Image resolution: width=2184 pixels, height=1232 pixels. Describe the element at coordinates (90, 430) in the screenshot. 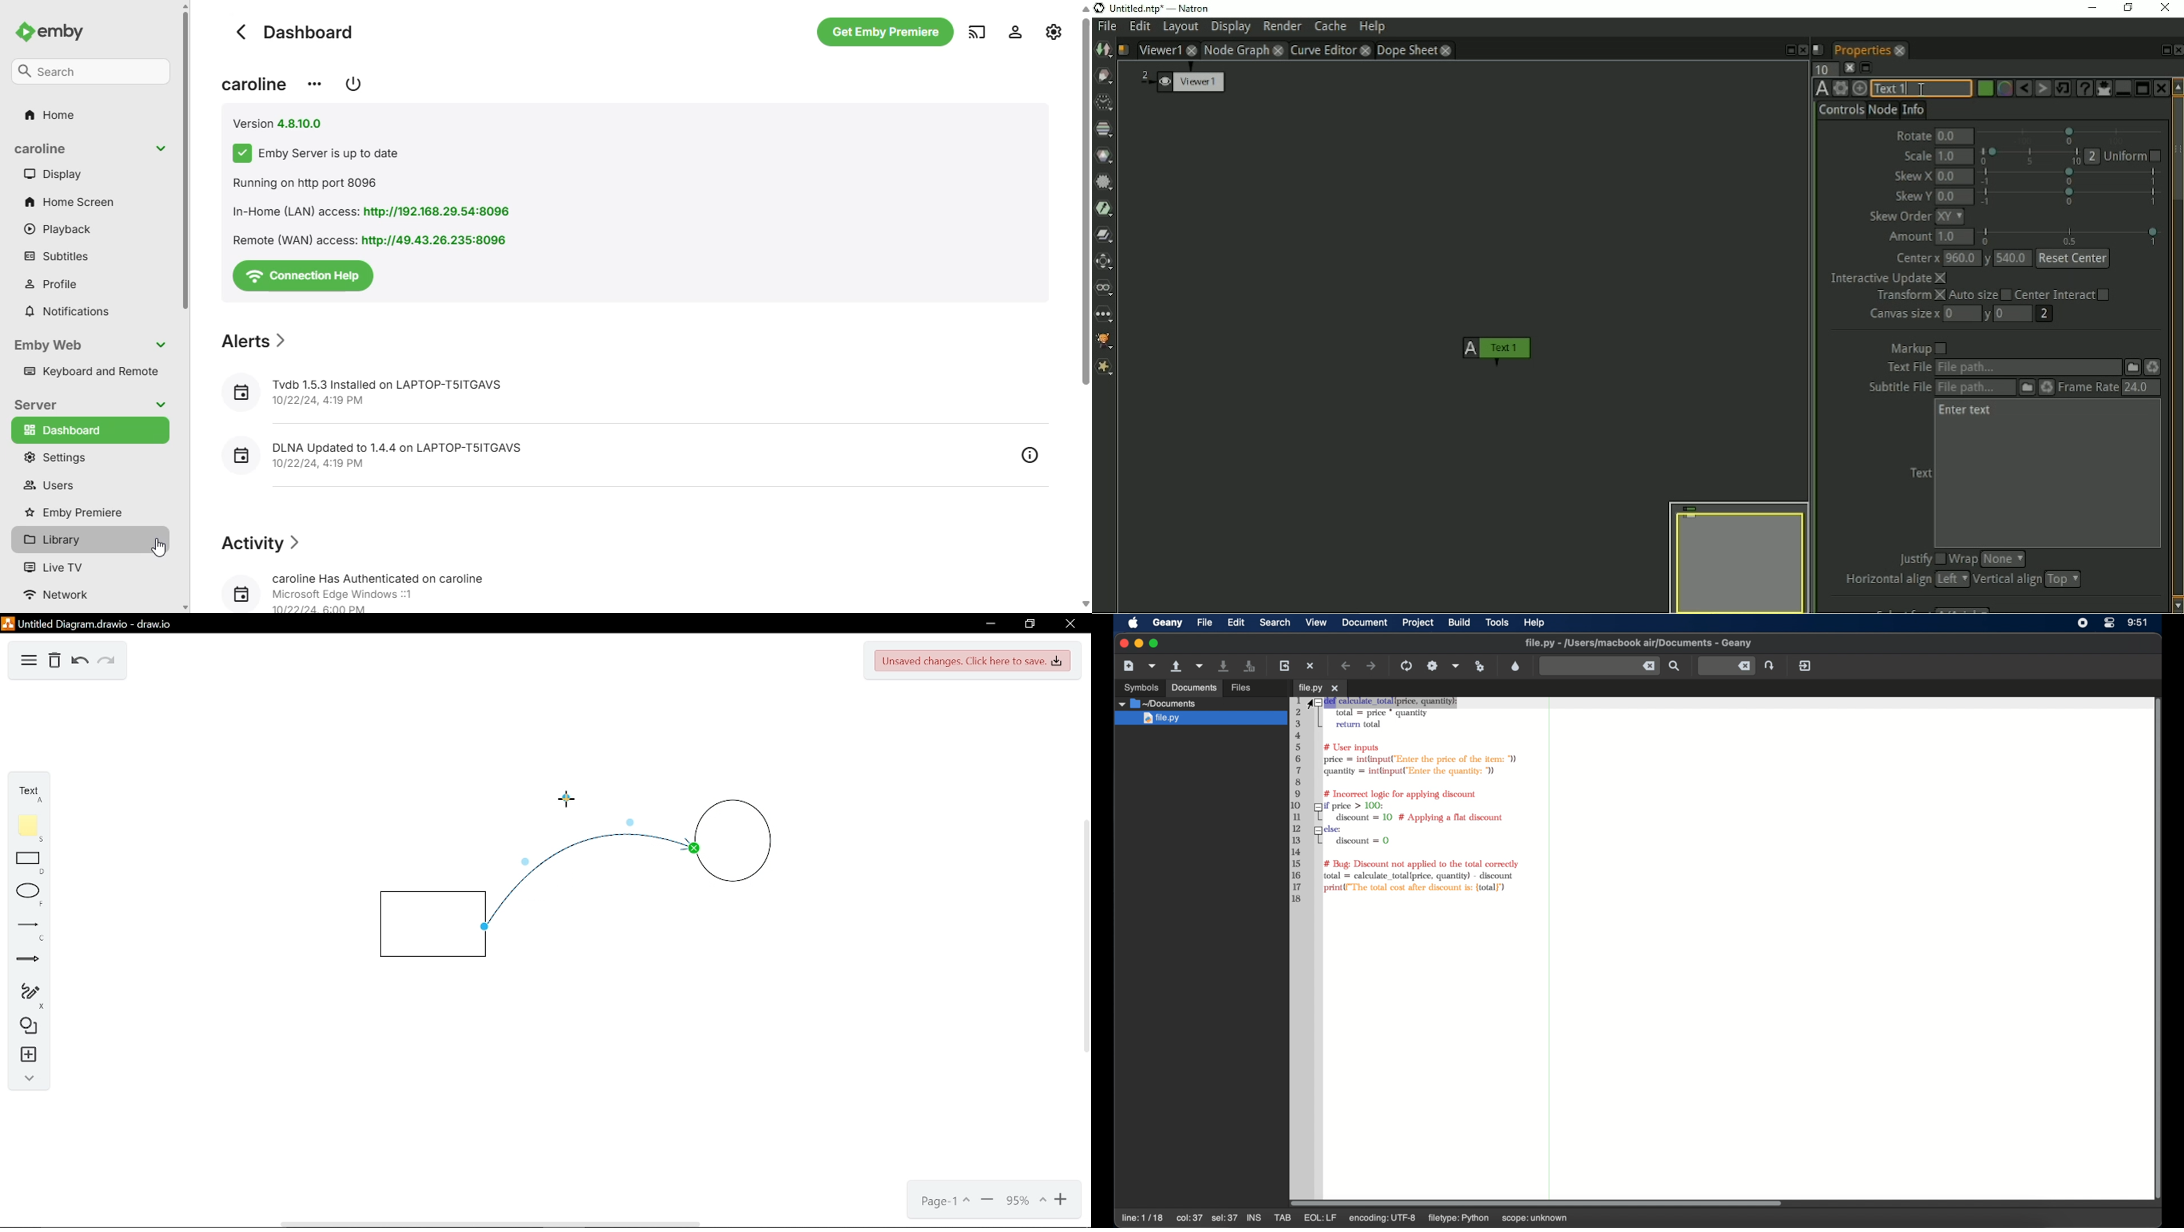

I see `dashboard` at that location.